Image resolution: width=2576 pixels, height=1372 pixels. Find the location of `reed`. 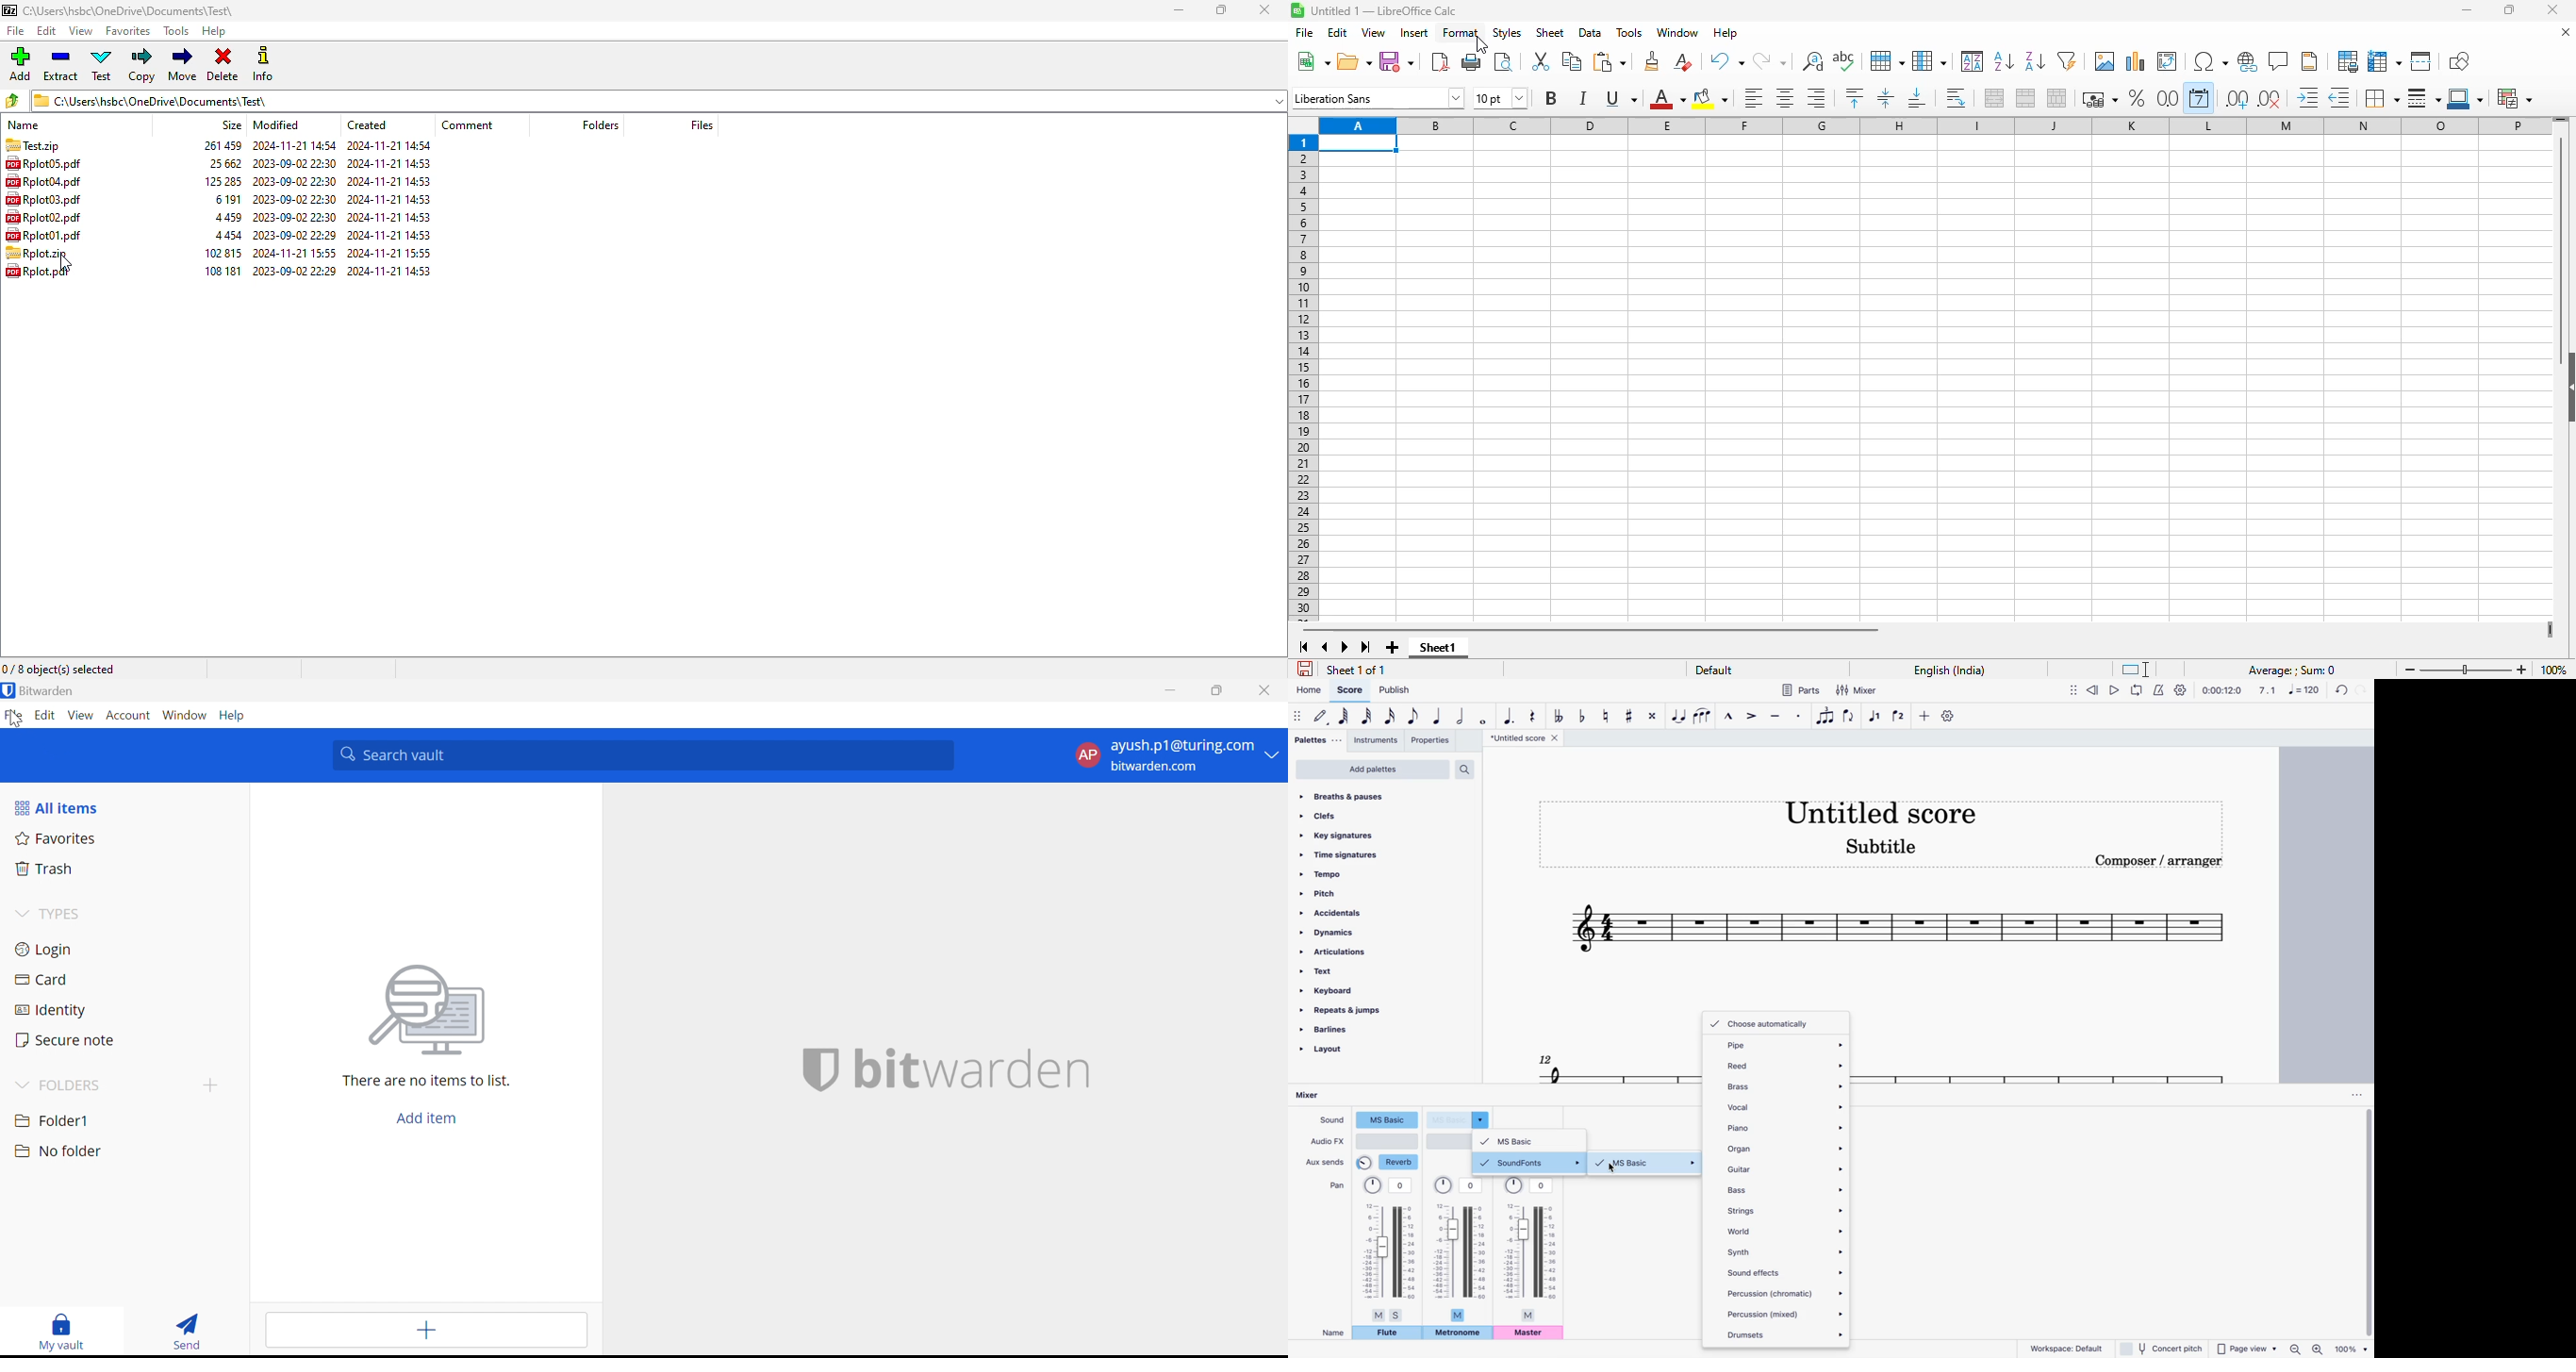

reed is located at coordinates (1784, 1066).